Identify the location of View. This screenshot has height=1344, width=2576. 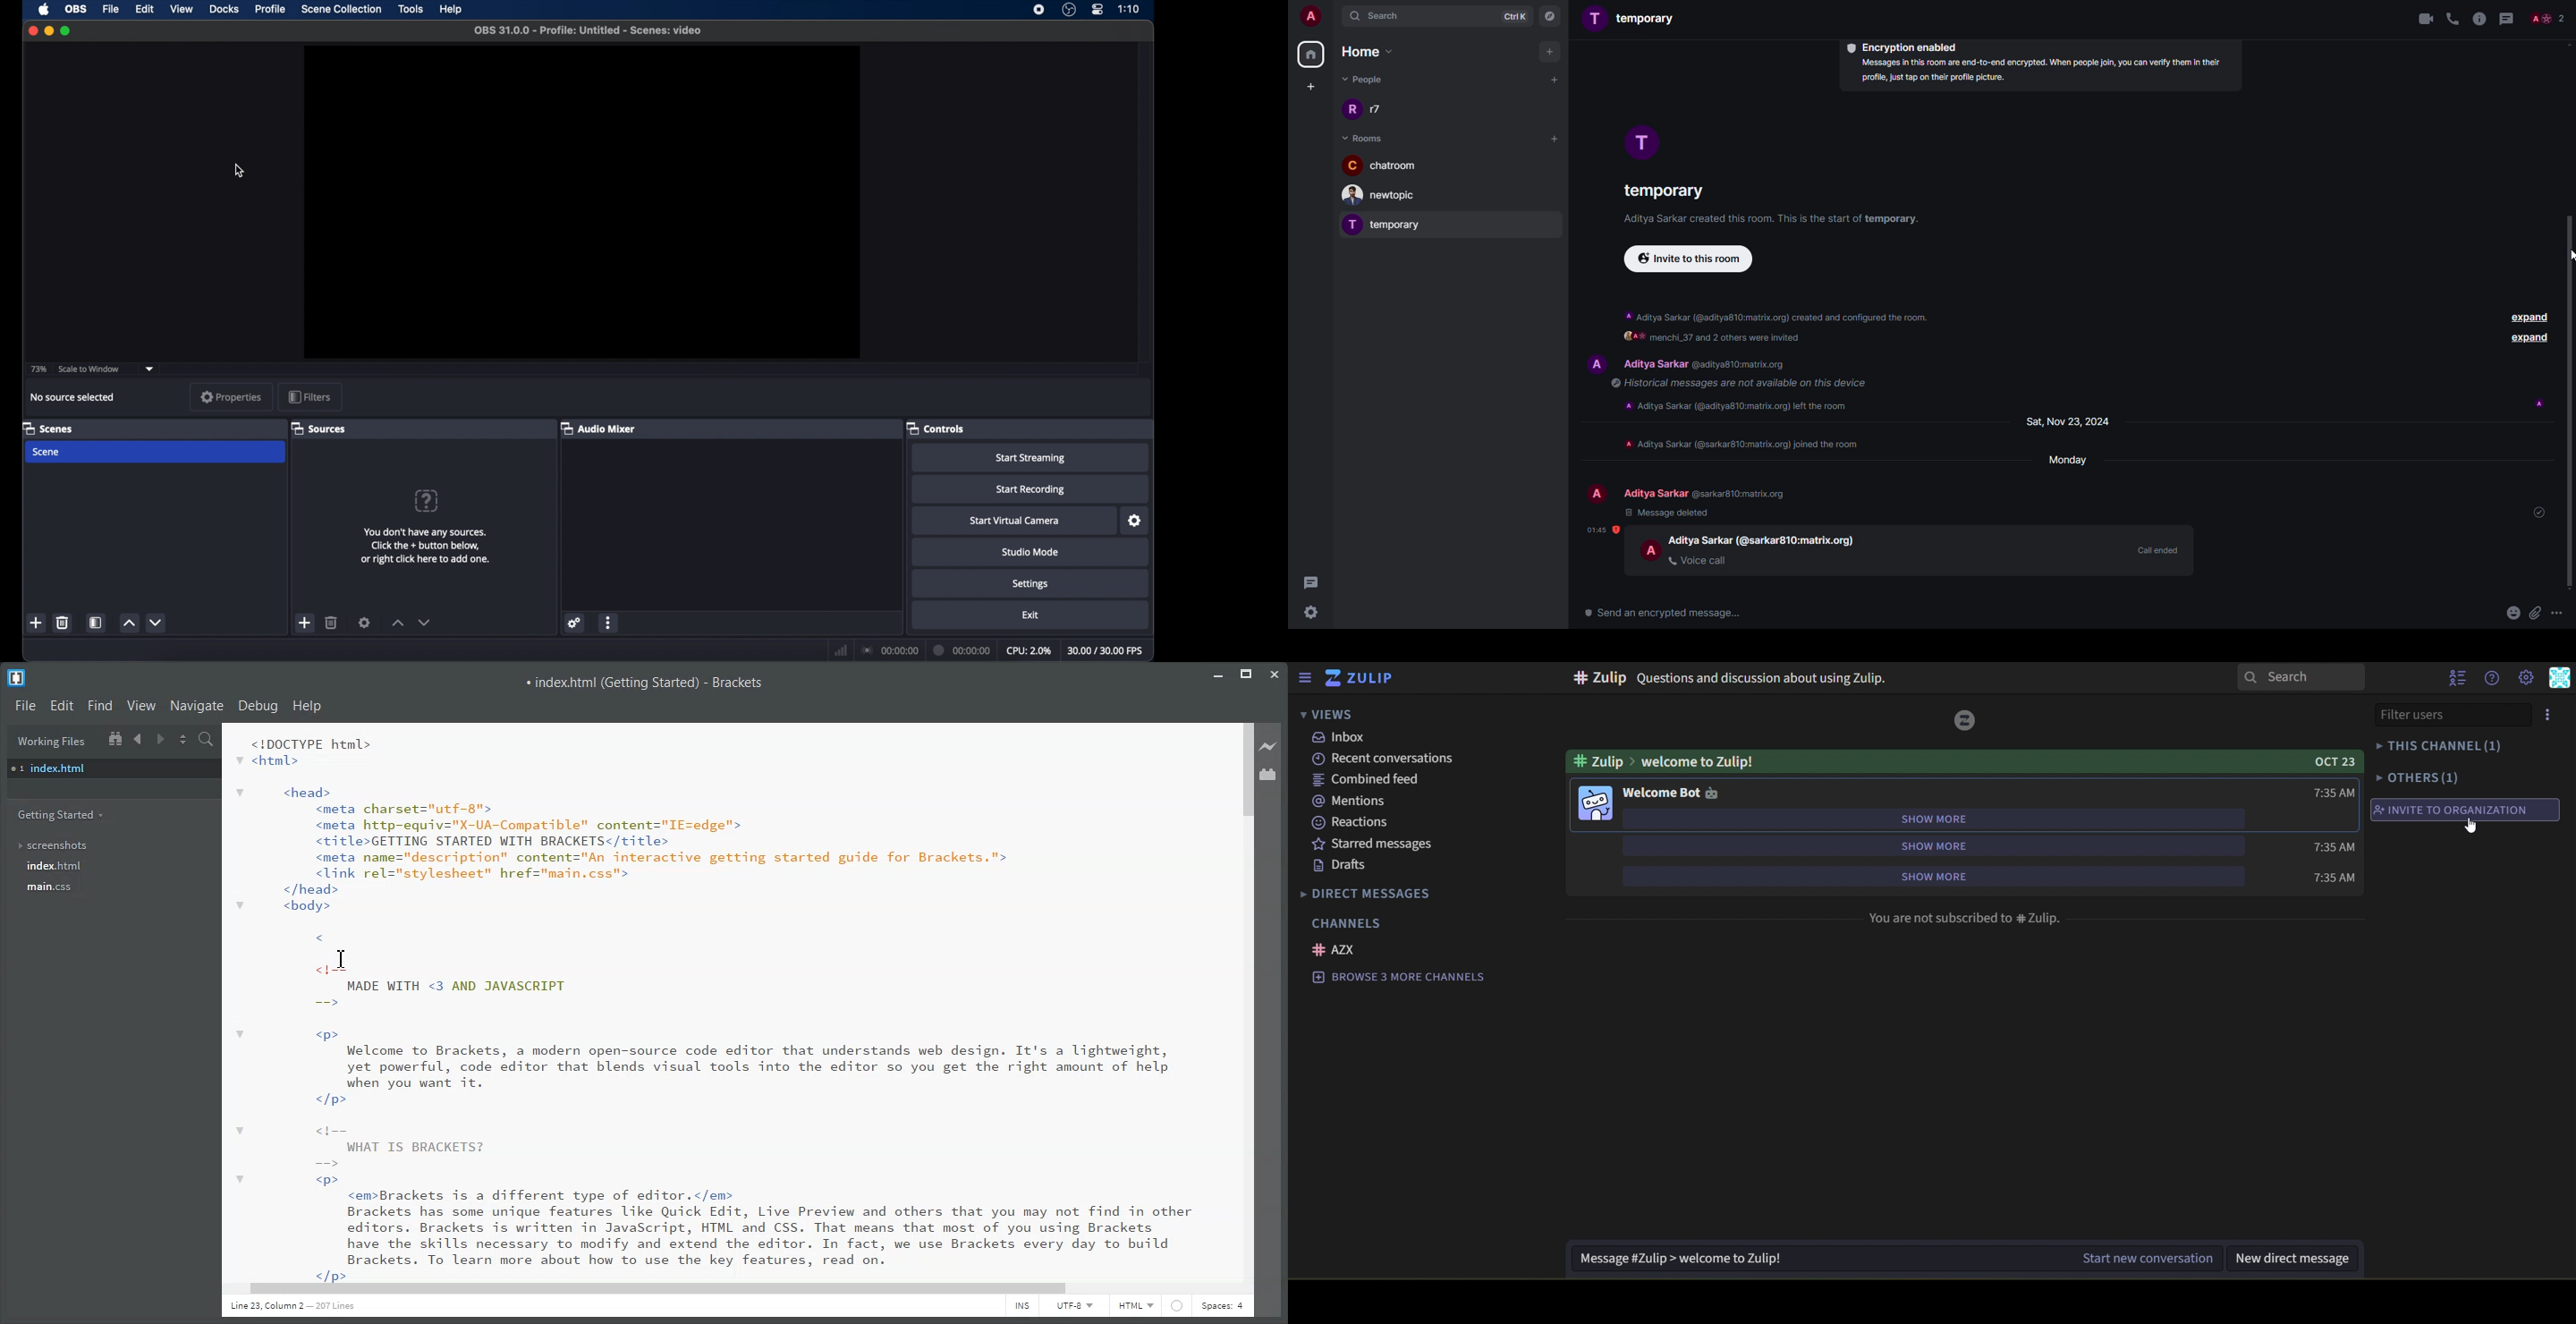
(140, 705).